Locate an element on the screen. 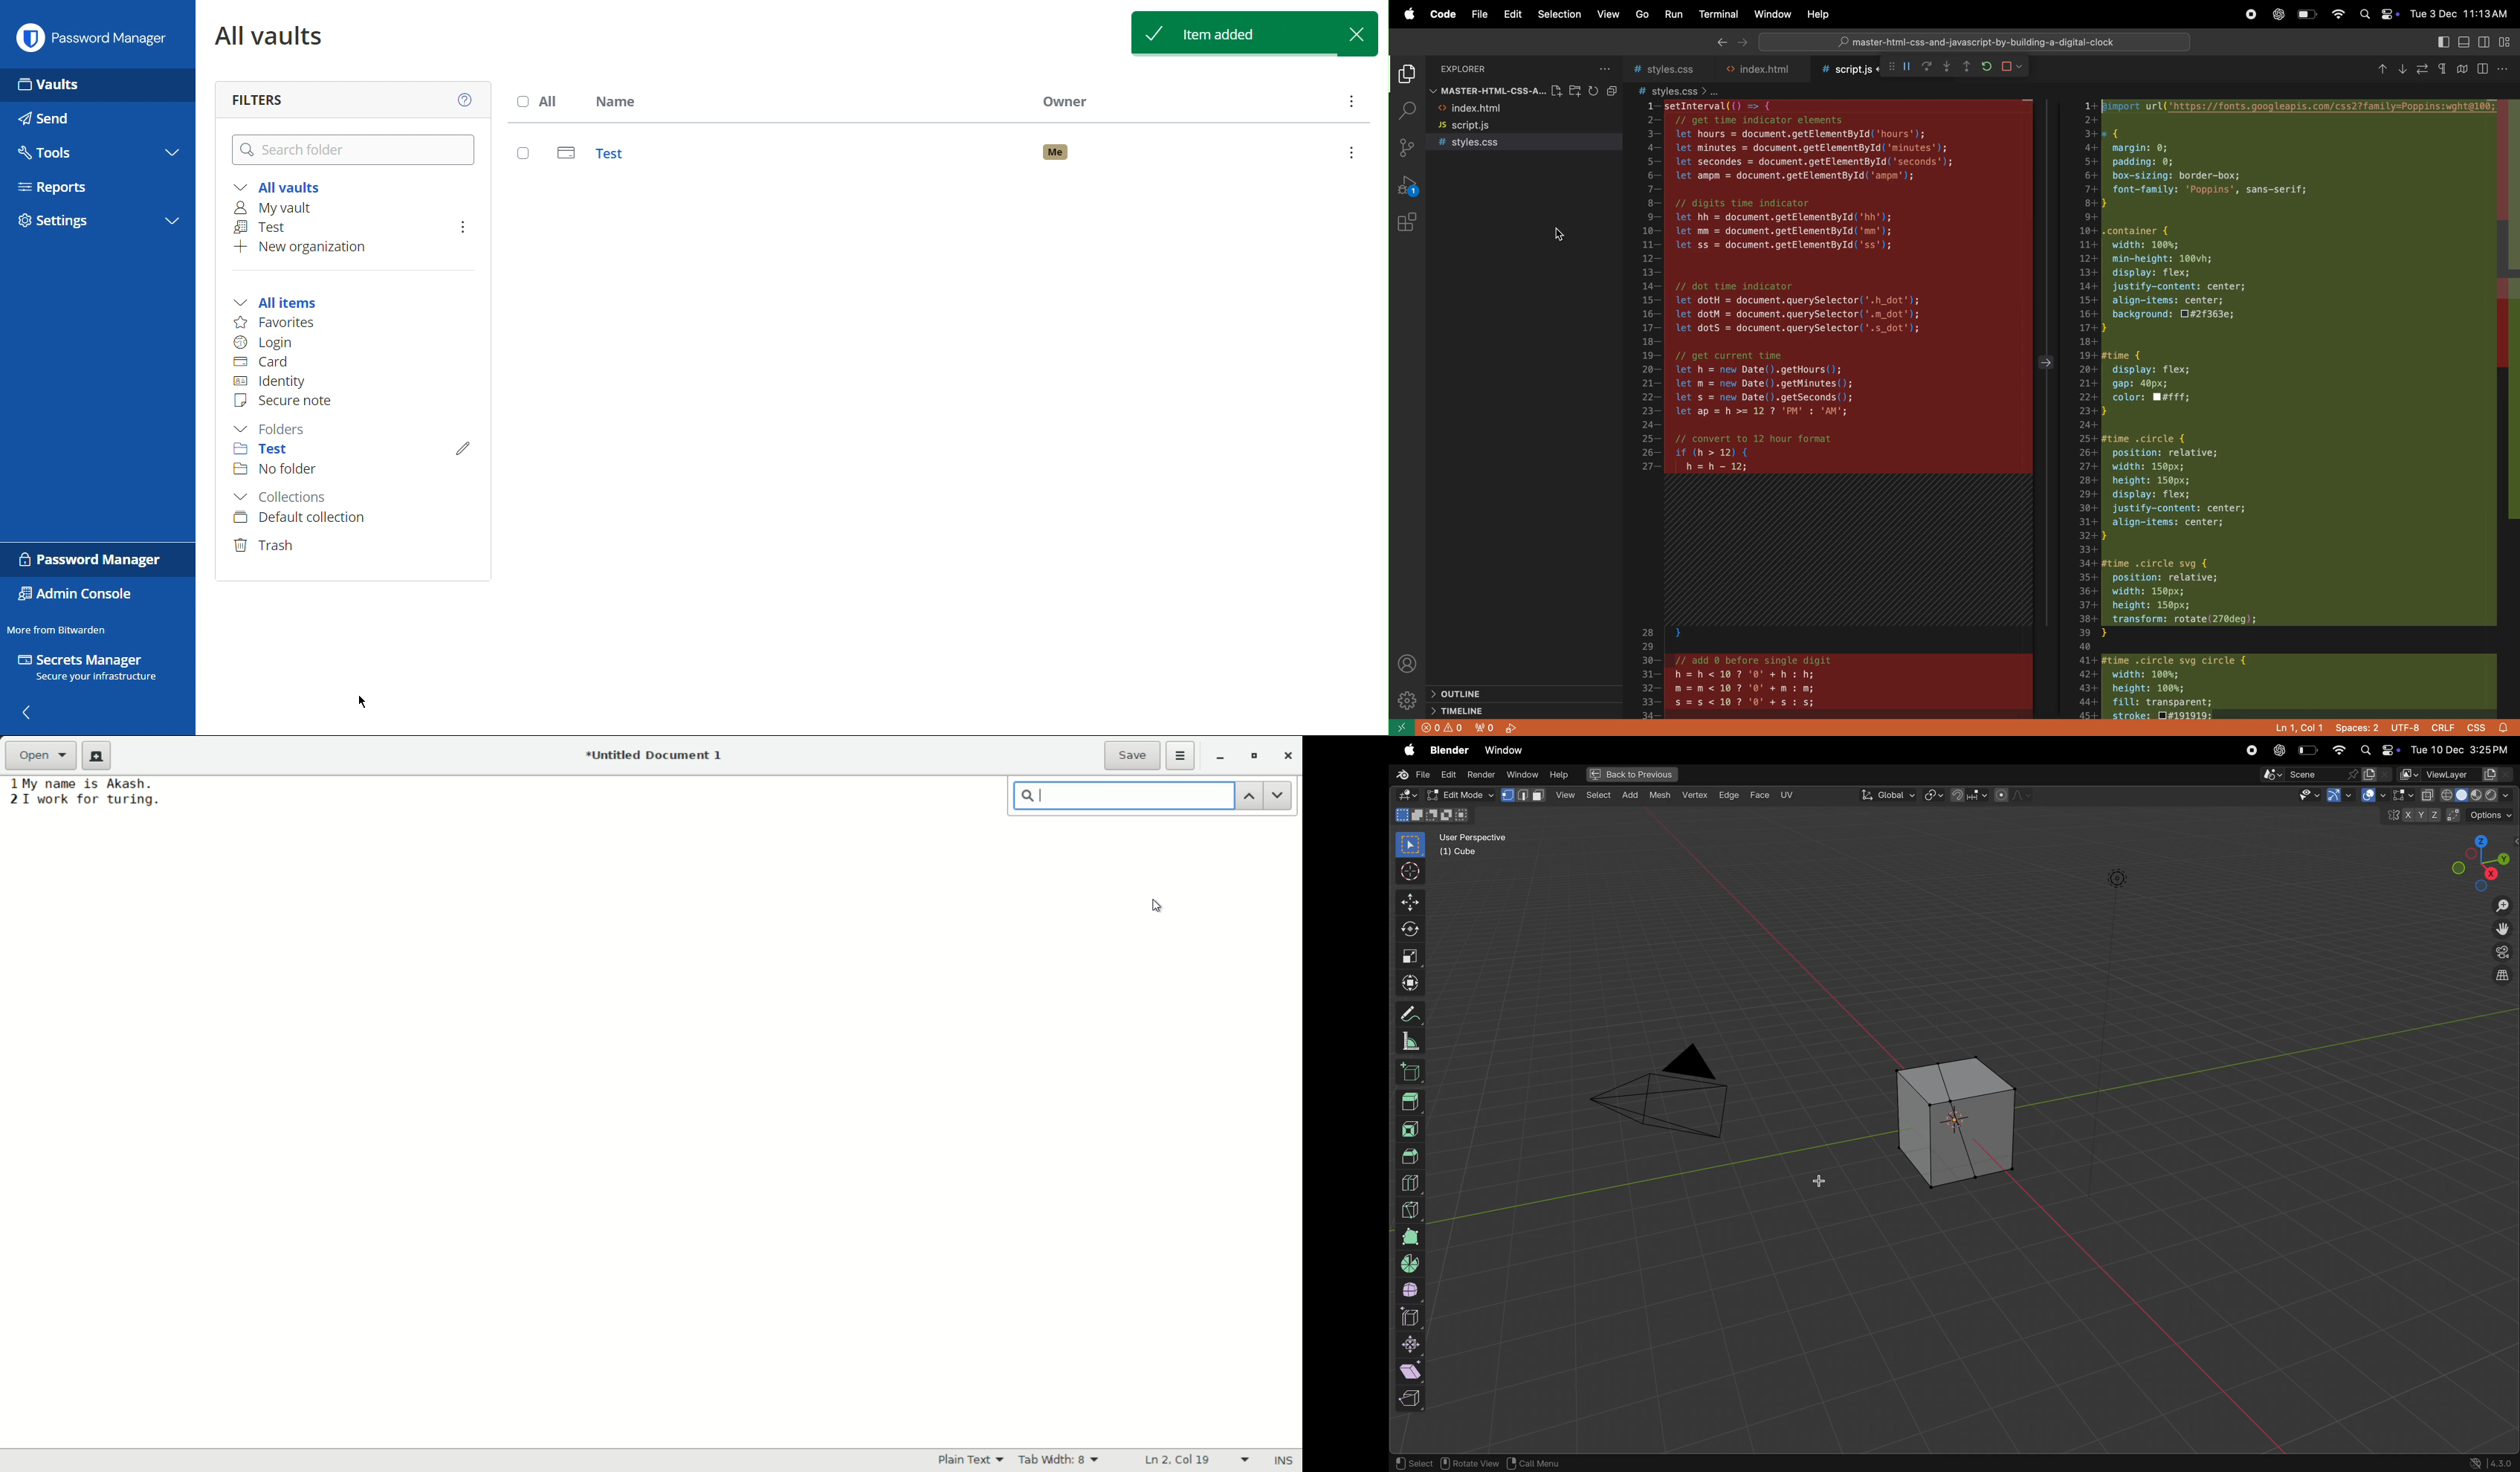 The width and height of the screenshot is (2520, 1484). poly bulid spin is located at coordinates (1410, 1237).